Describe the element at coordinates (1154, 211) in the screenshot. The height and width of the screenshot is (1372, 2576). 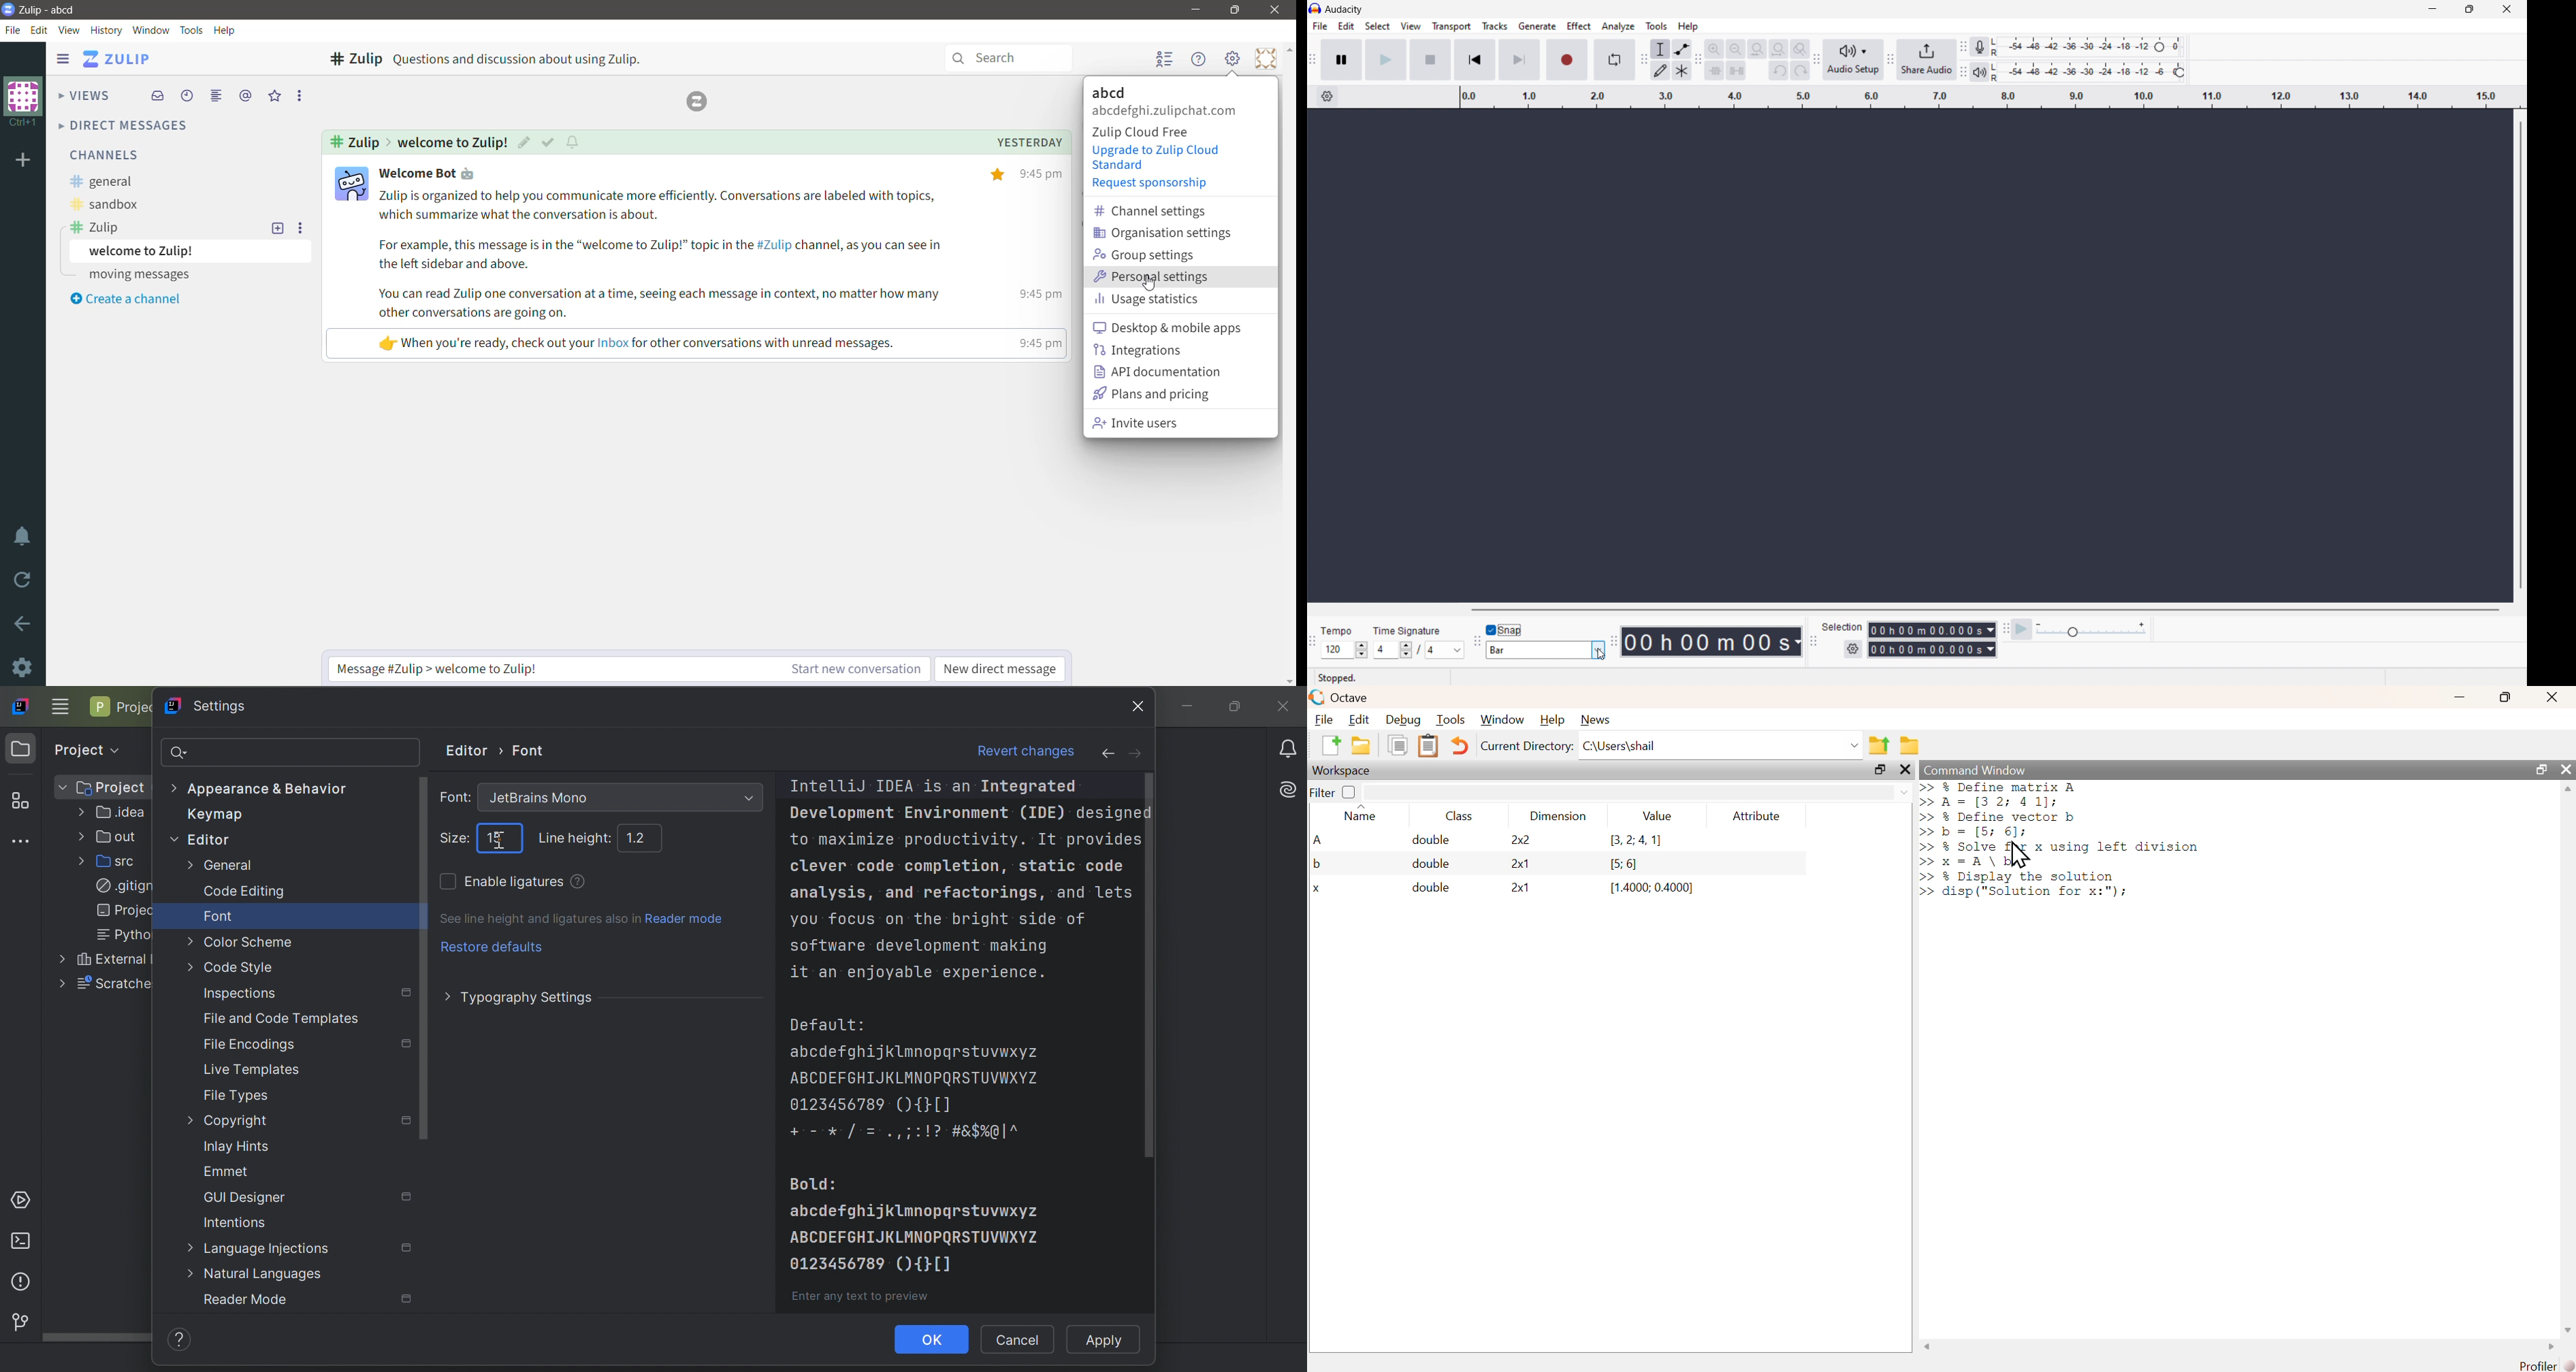
I see `Channel settings` at that location.